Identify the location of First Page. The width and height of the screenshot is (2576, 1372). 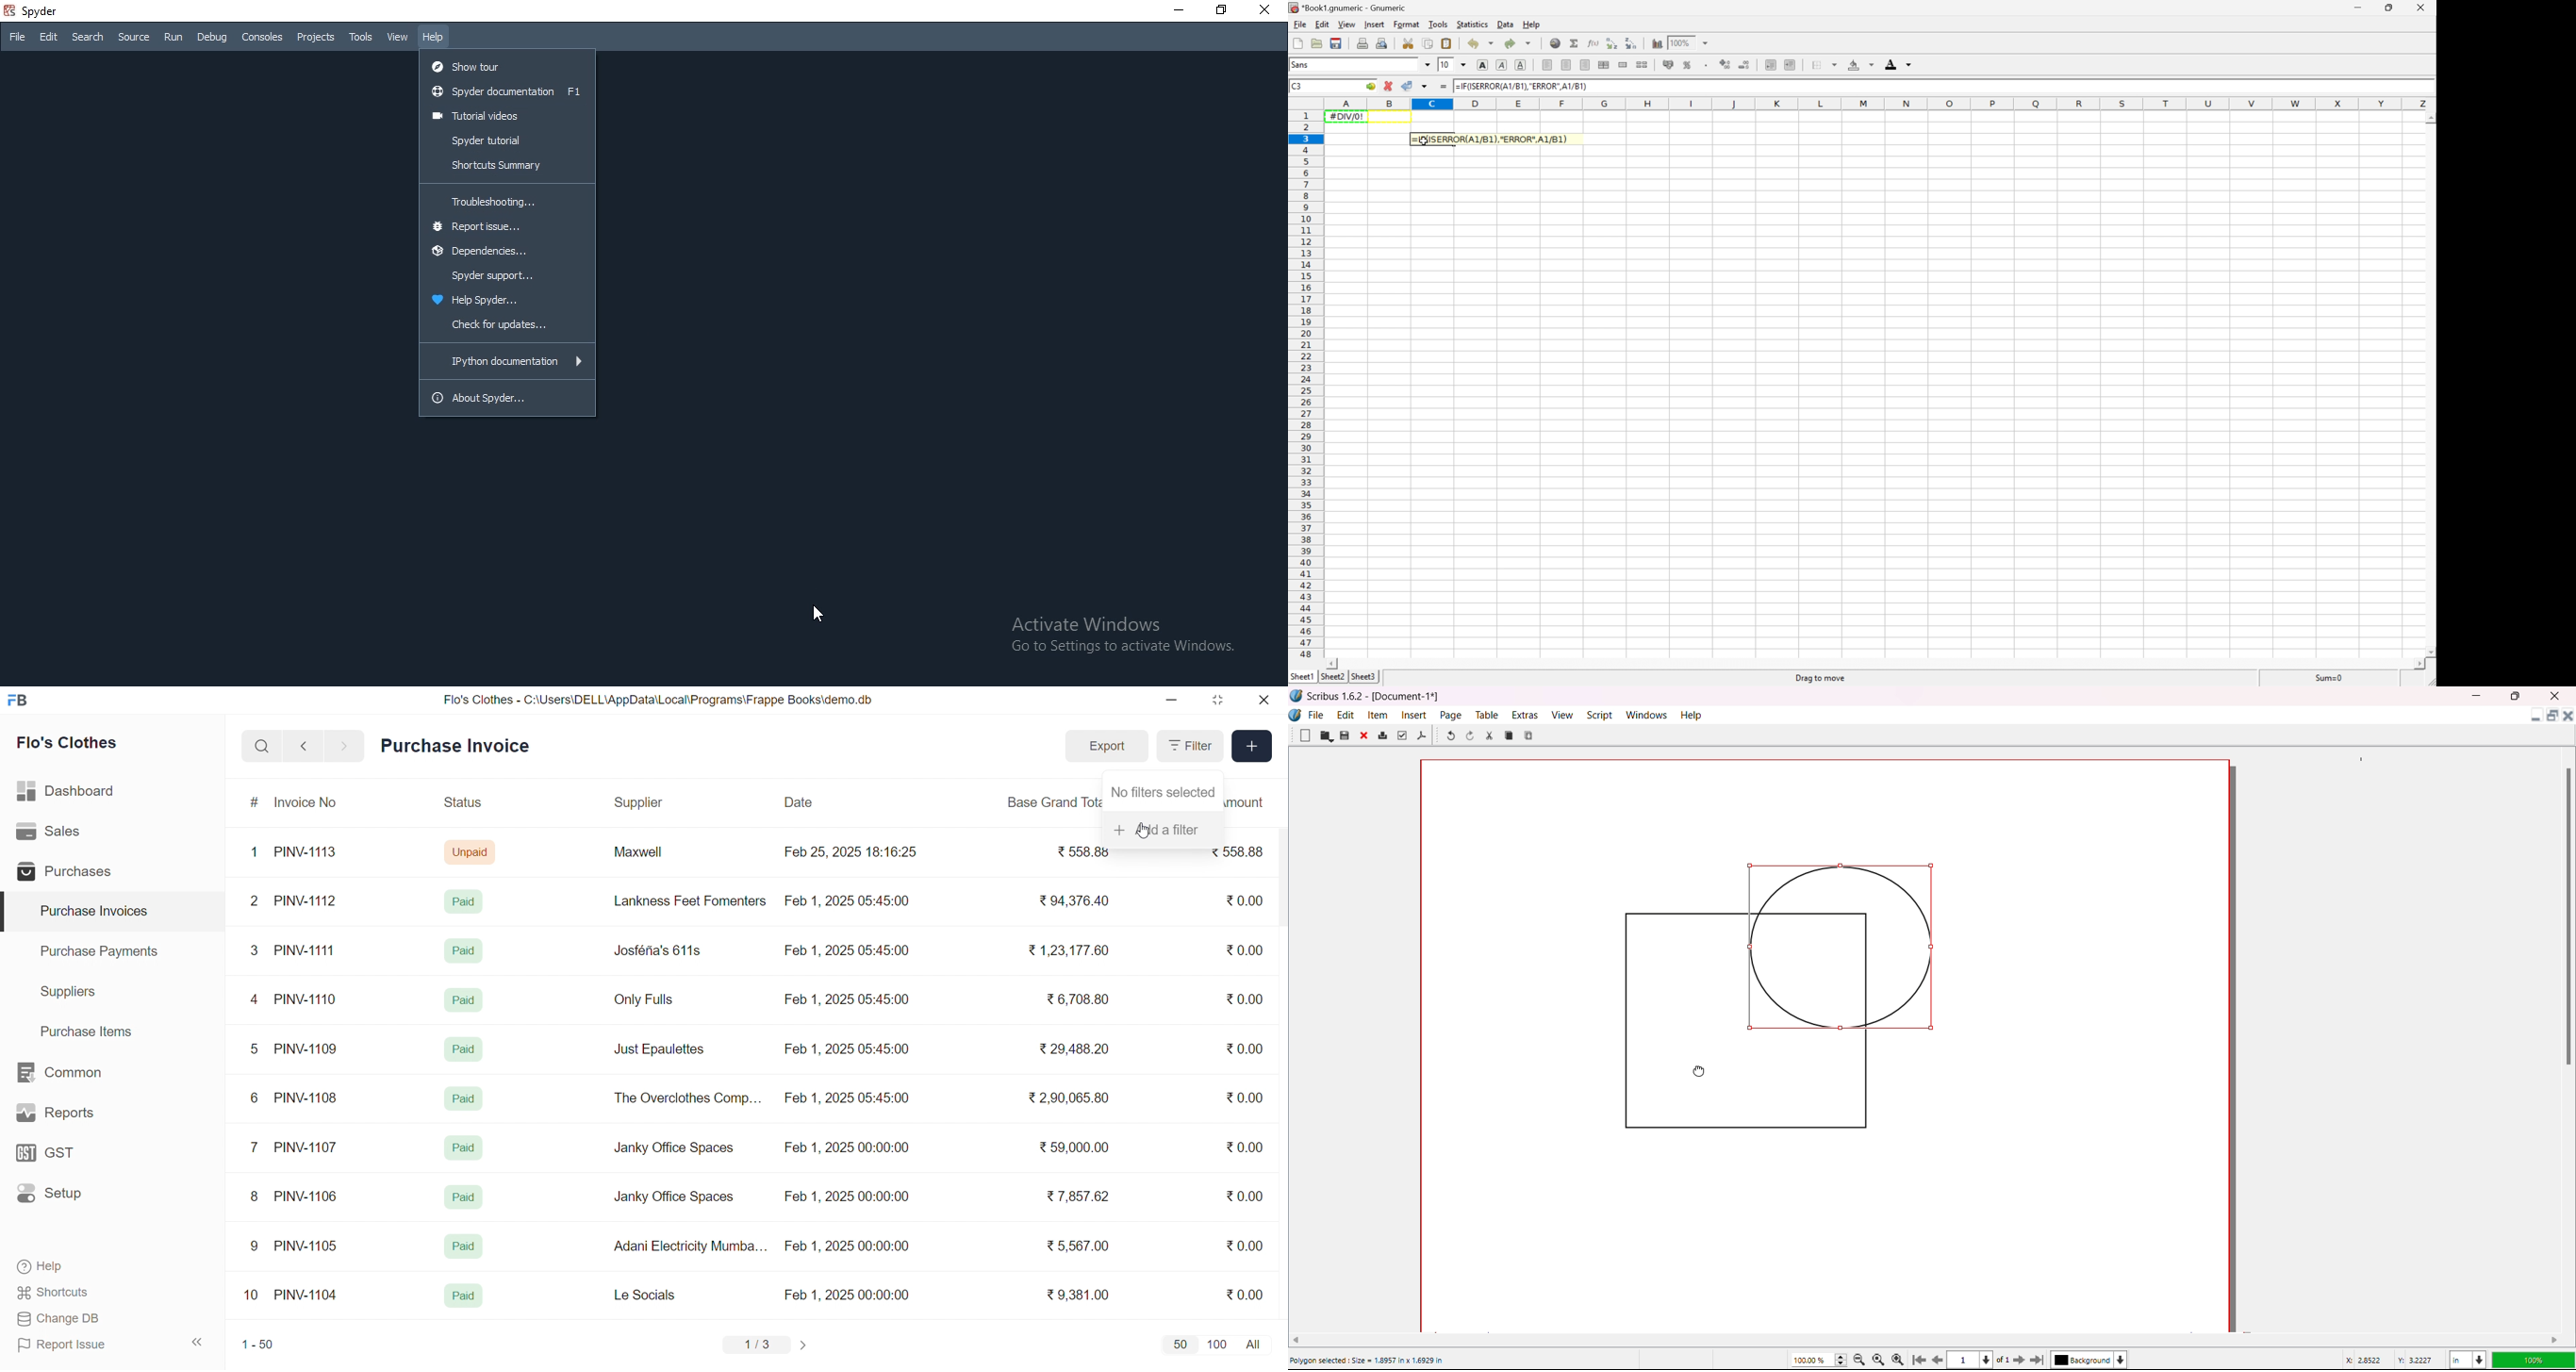
(1921, 1358).